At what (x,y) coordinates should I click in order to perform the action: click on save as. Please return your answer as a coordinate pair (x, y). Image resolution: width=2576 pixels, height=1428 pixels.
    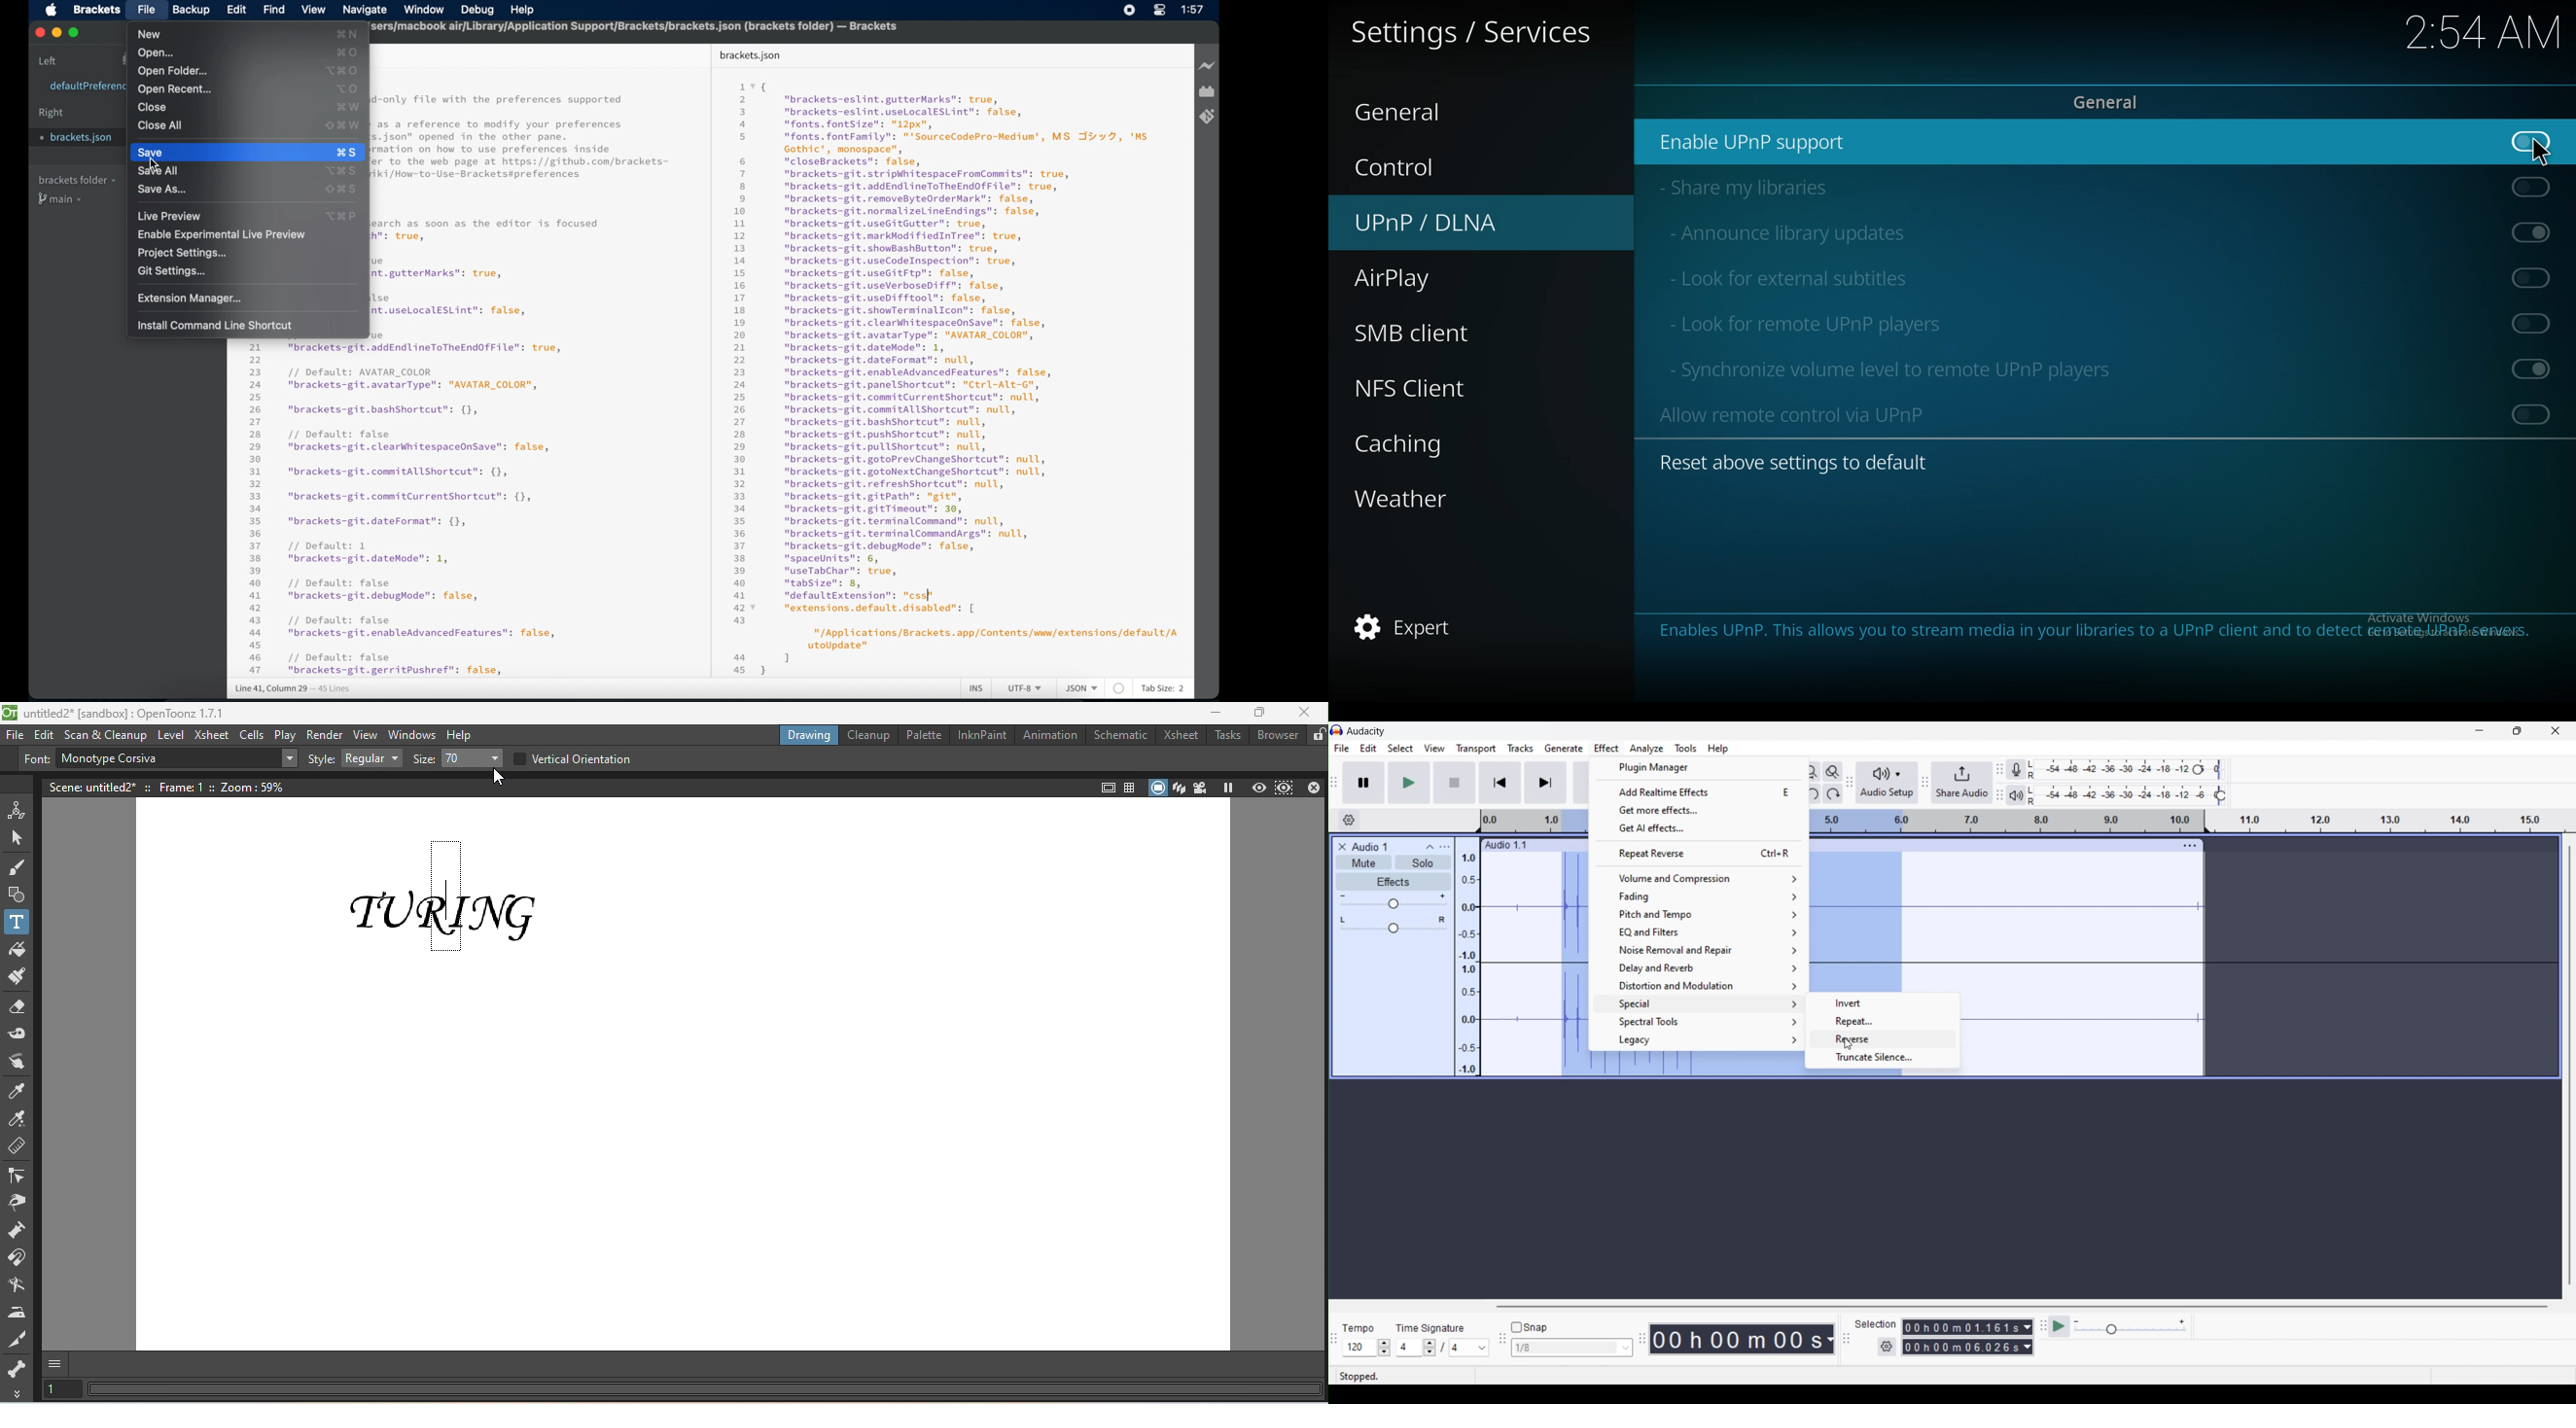
    Looking at the image, I should click on (163, 189).